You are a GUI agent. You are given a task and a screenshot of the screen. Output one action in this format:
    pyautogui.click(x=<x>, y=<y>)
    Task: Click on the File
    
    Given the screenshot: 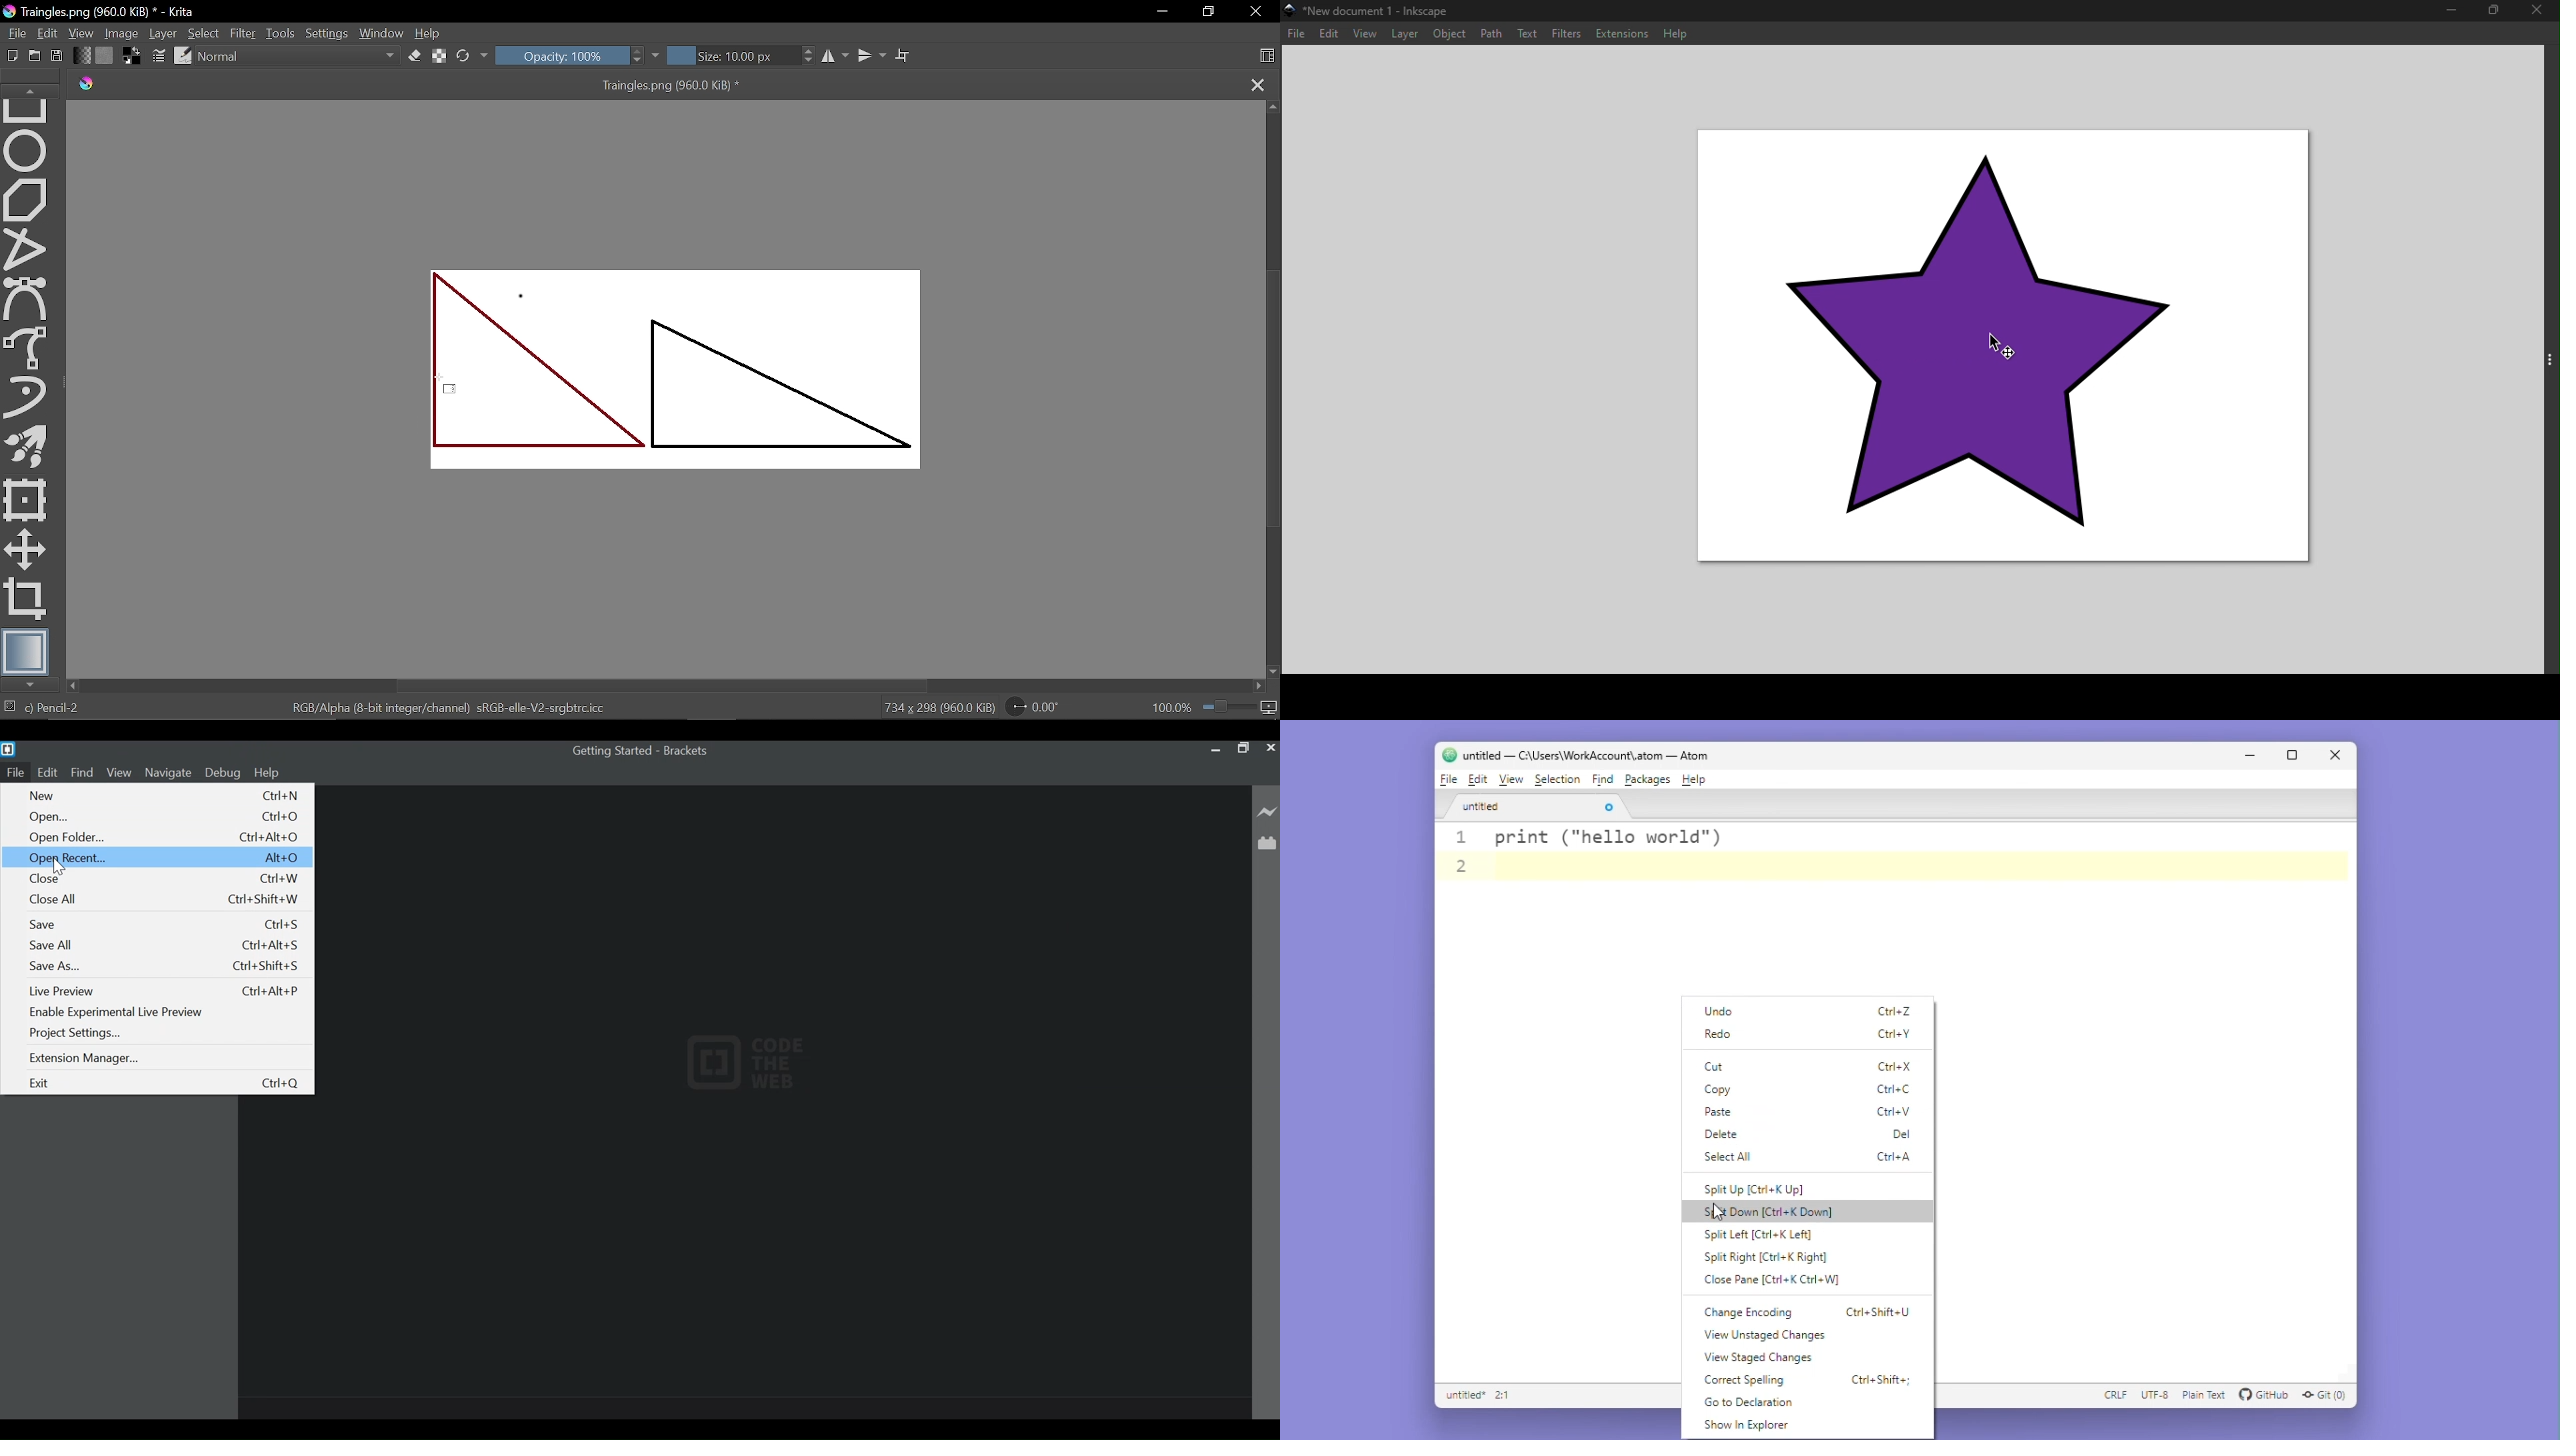 What is the action you would take?
    pyautogui.click(x=13, y=773)
    